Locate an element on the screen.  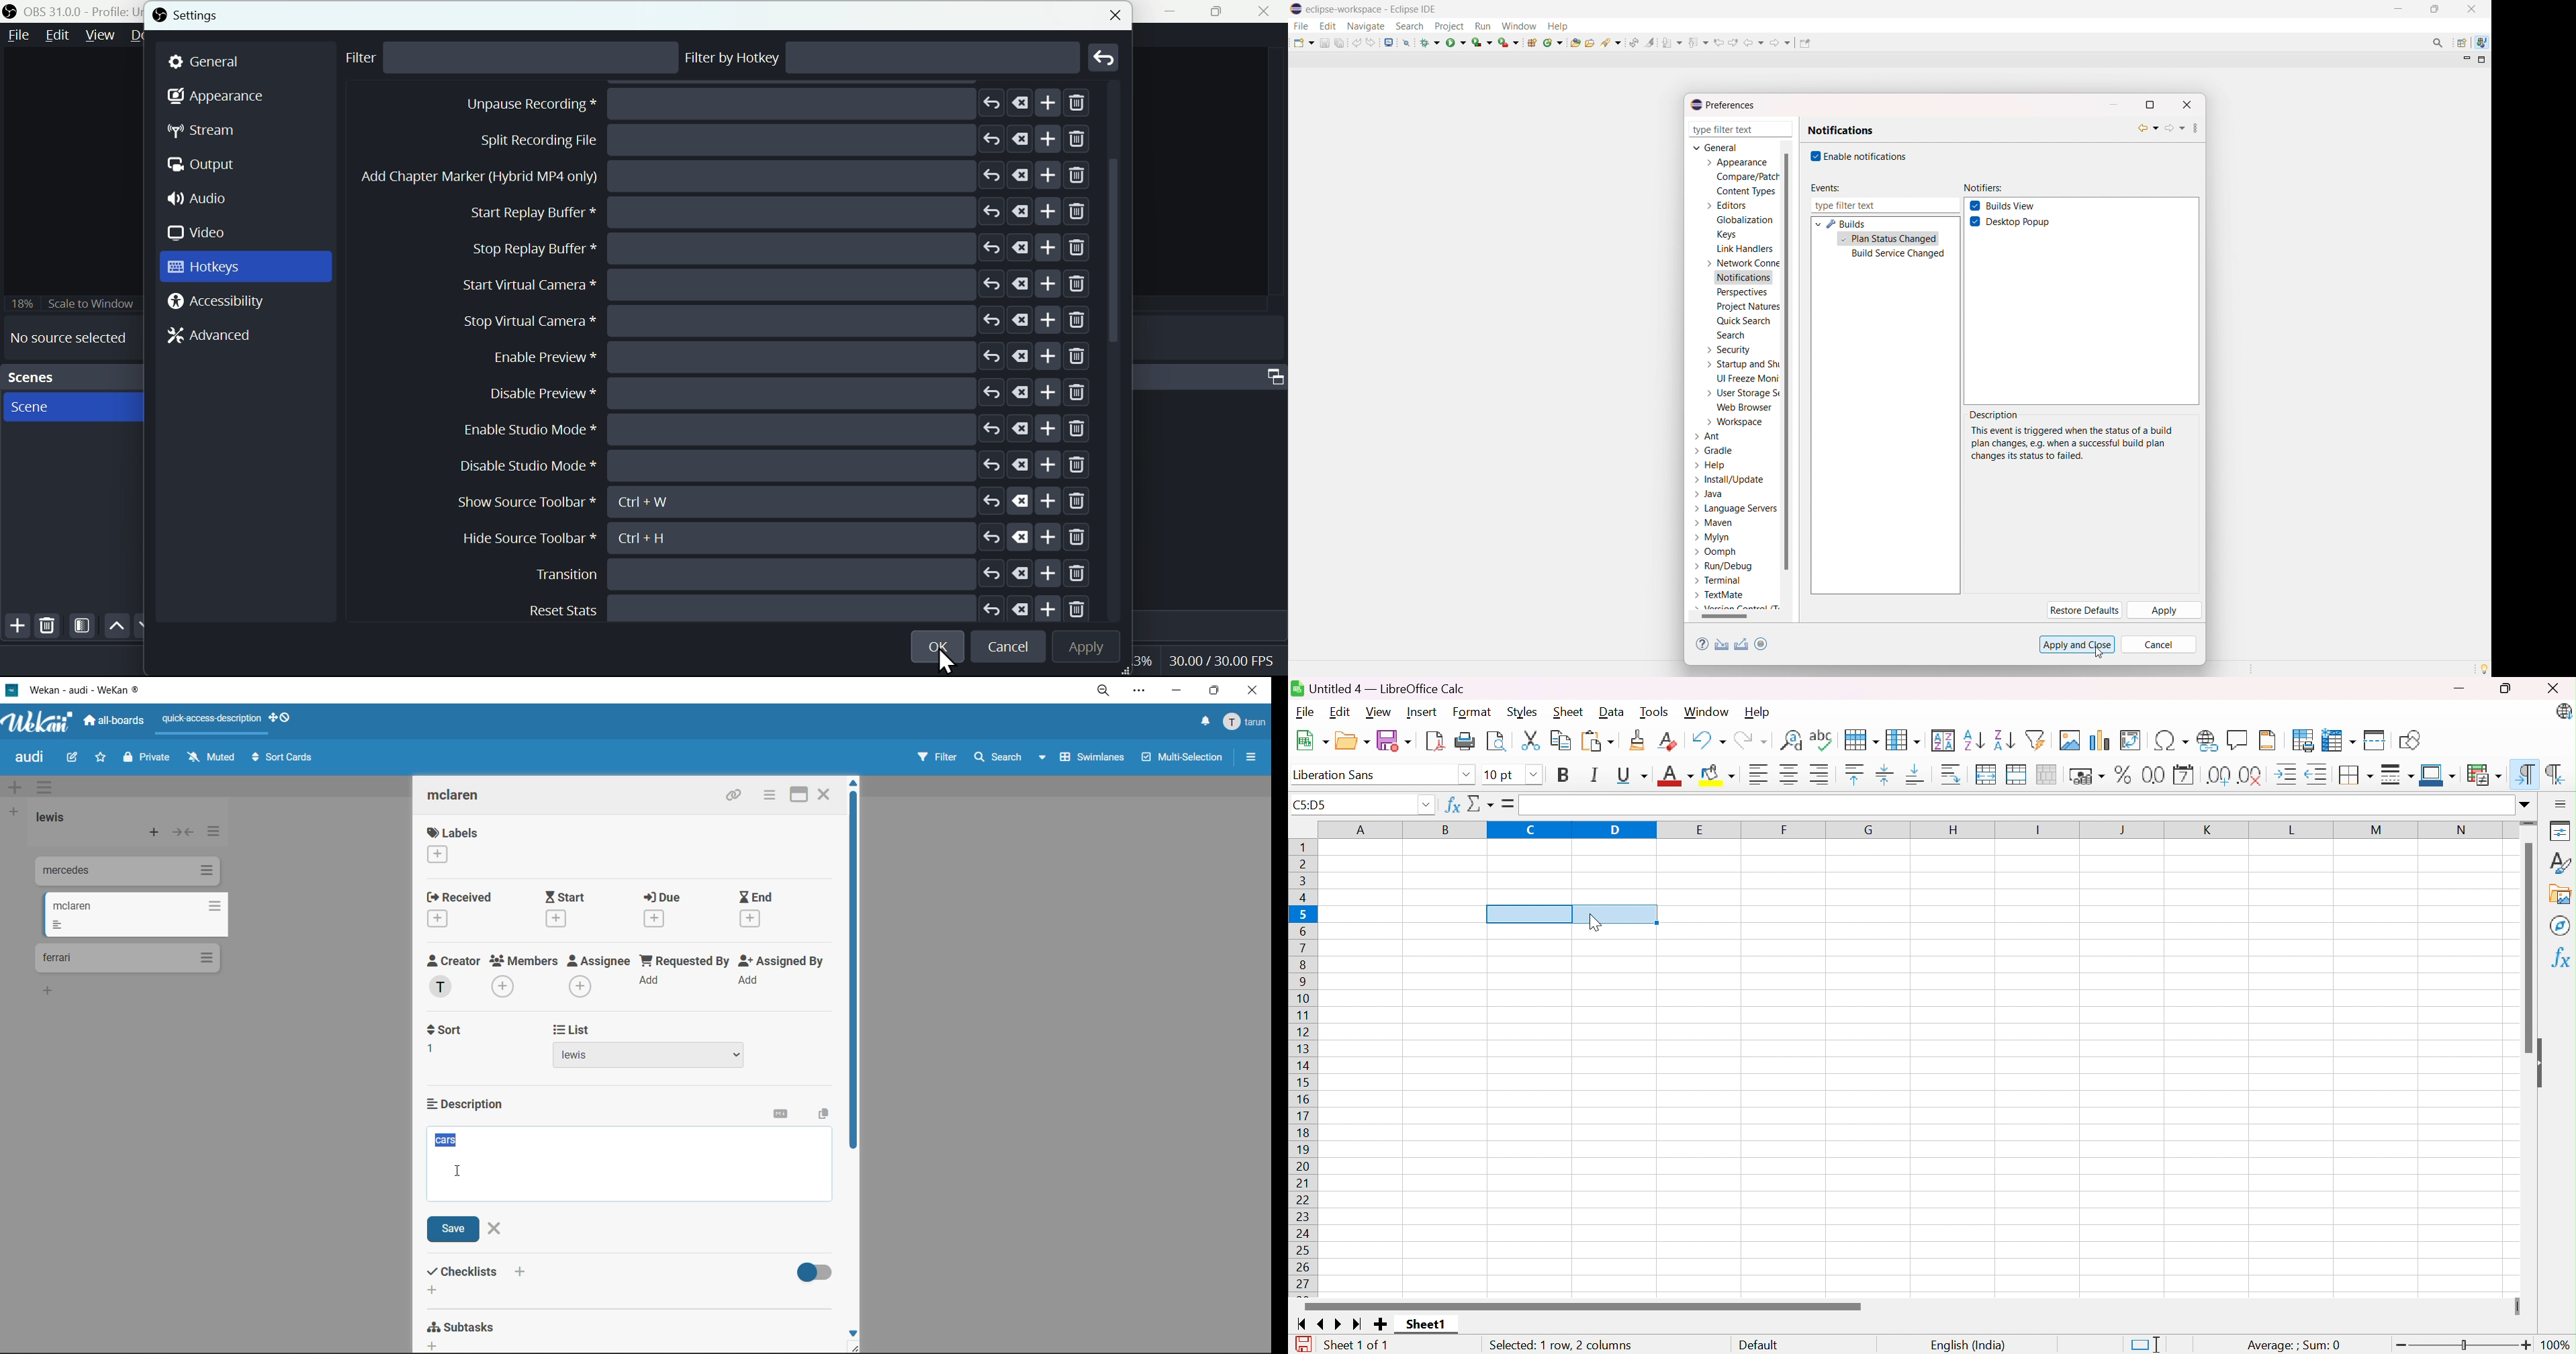
Slider is located at coordinates (2530, 823).